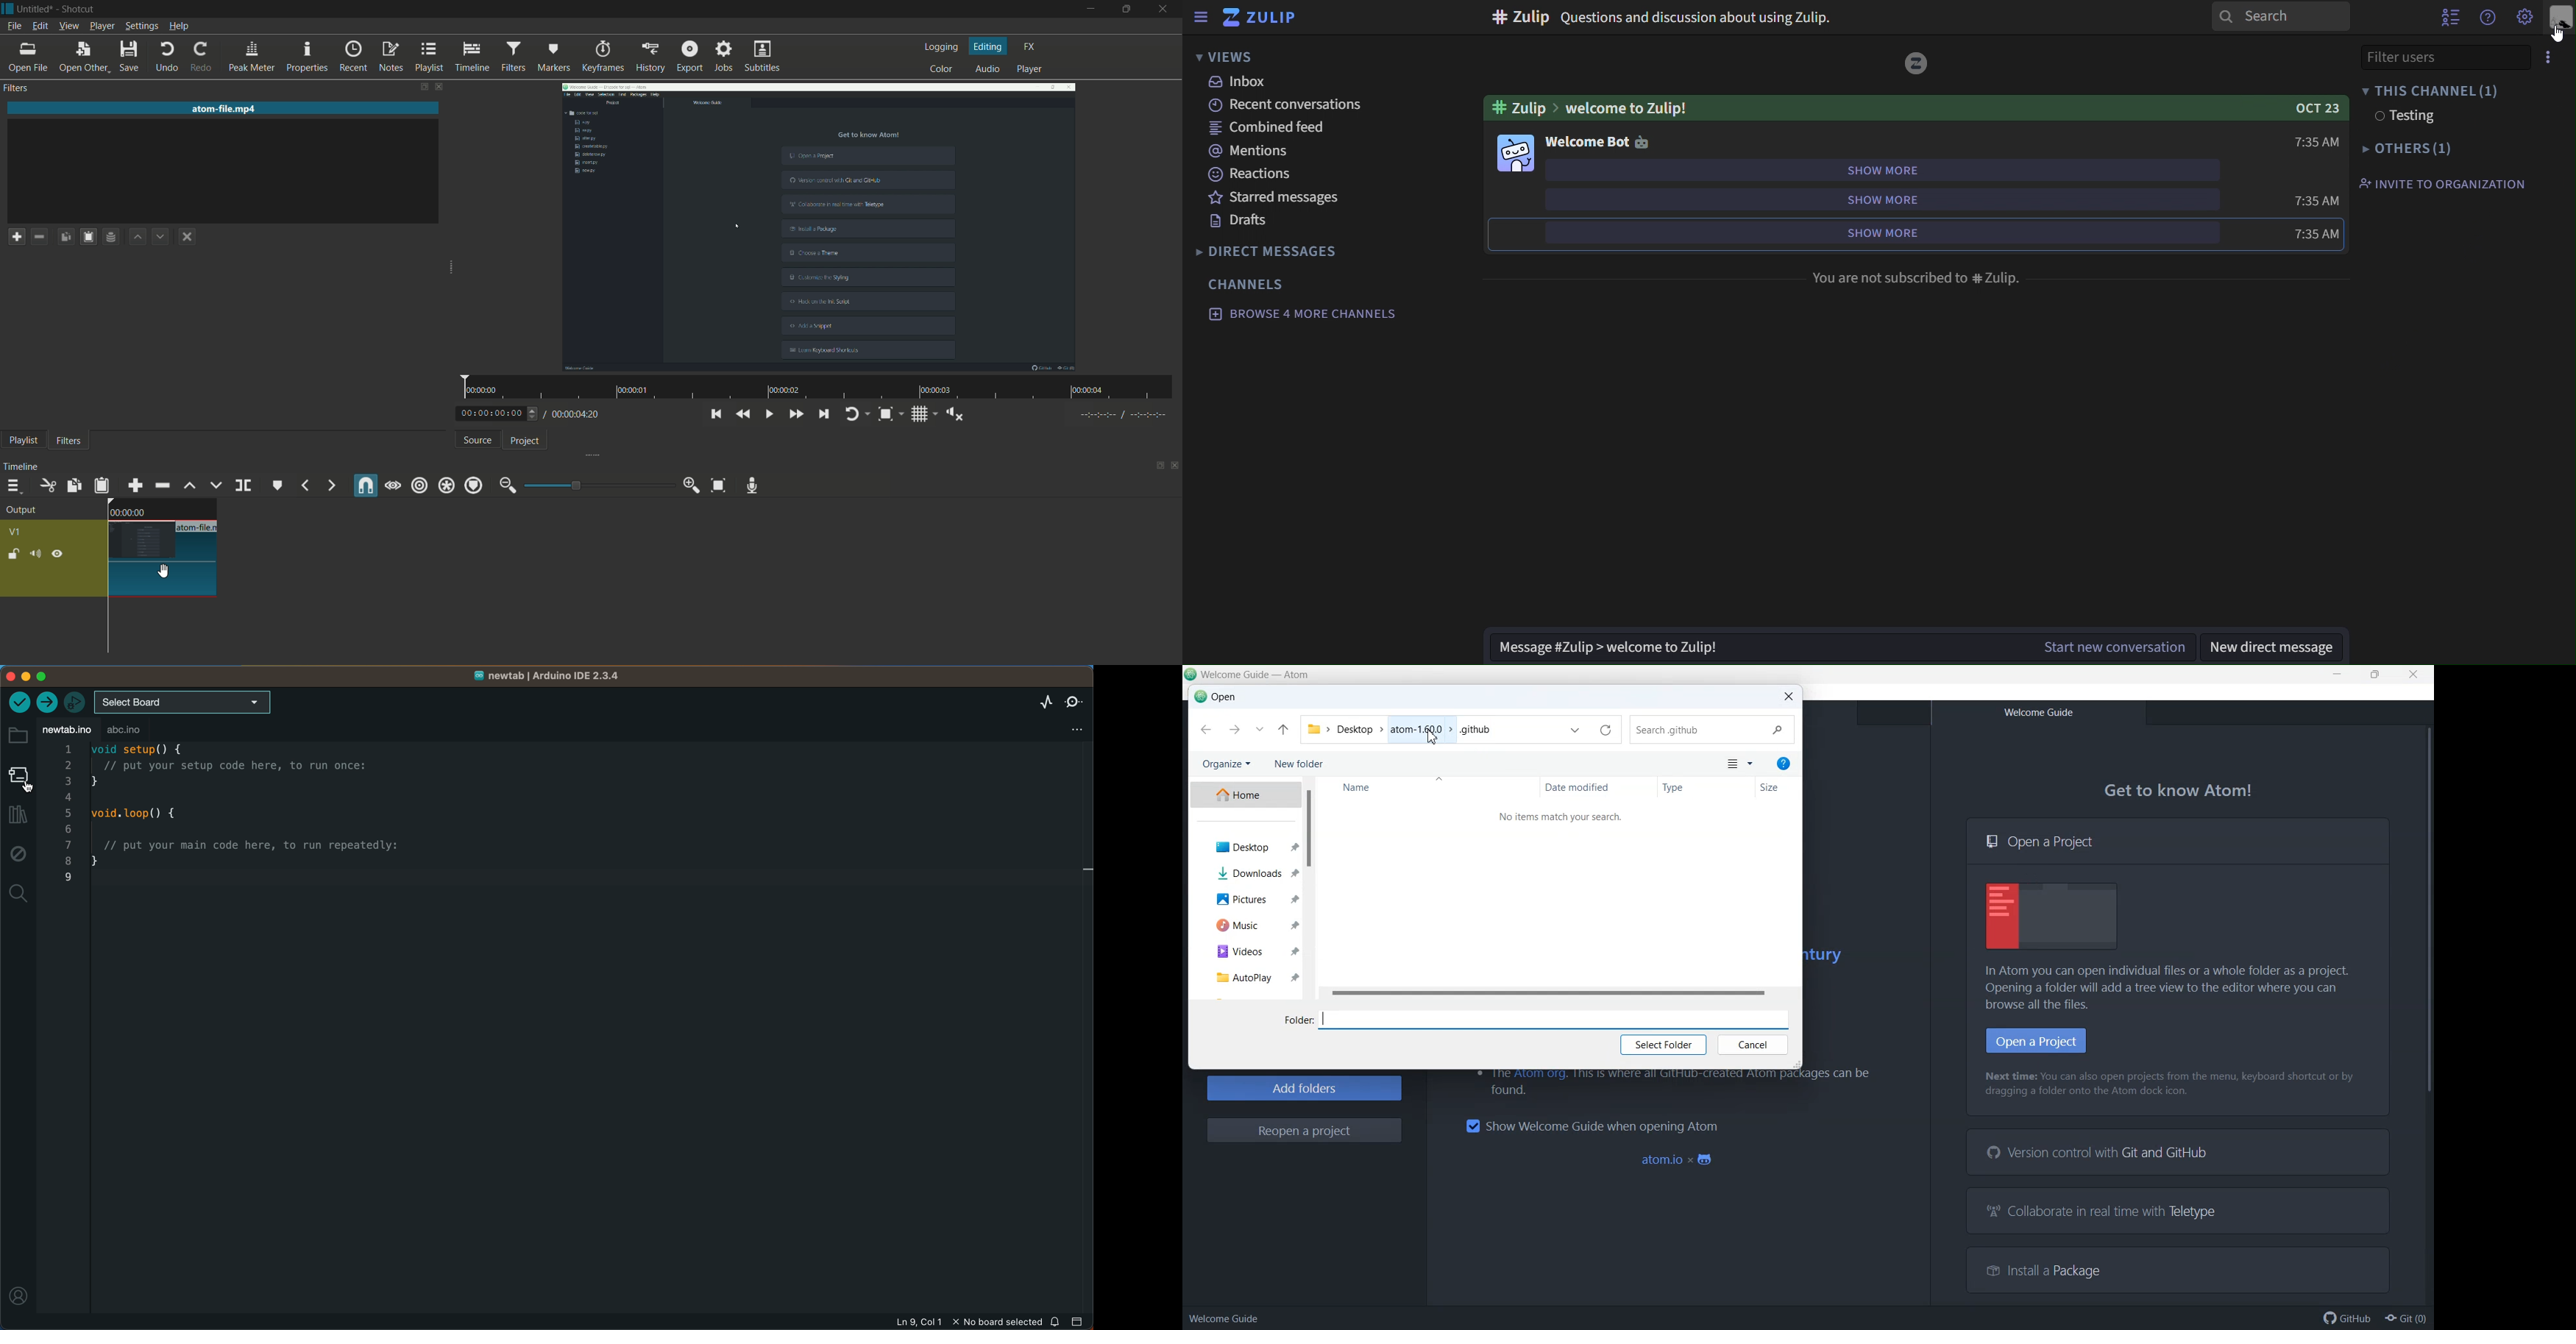 The width and height of the screenshot is (2576, 1344). Describe the element at coordinates (350, 56) in the screenshot. I see `recent` at that location.